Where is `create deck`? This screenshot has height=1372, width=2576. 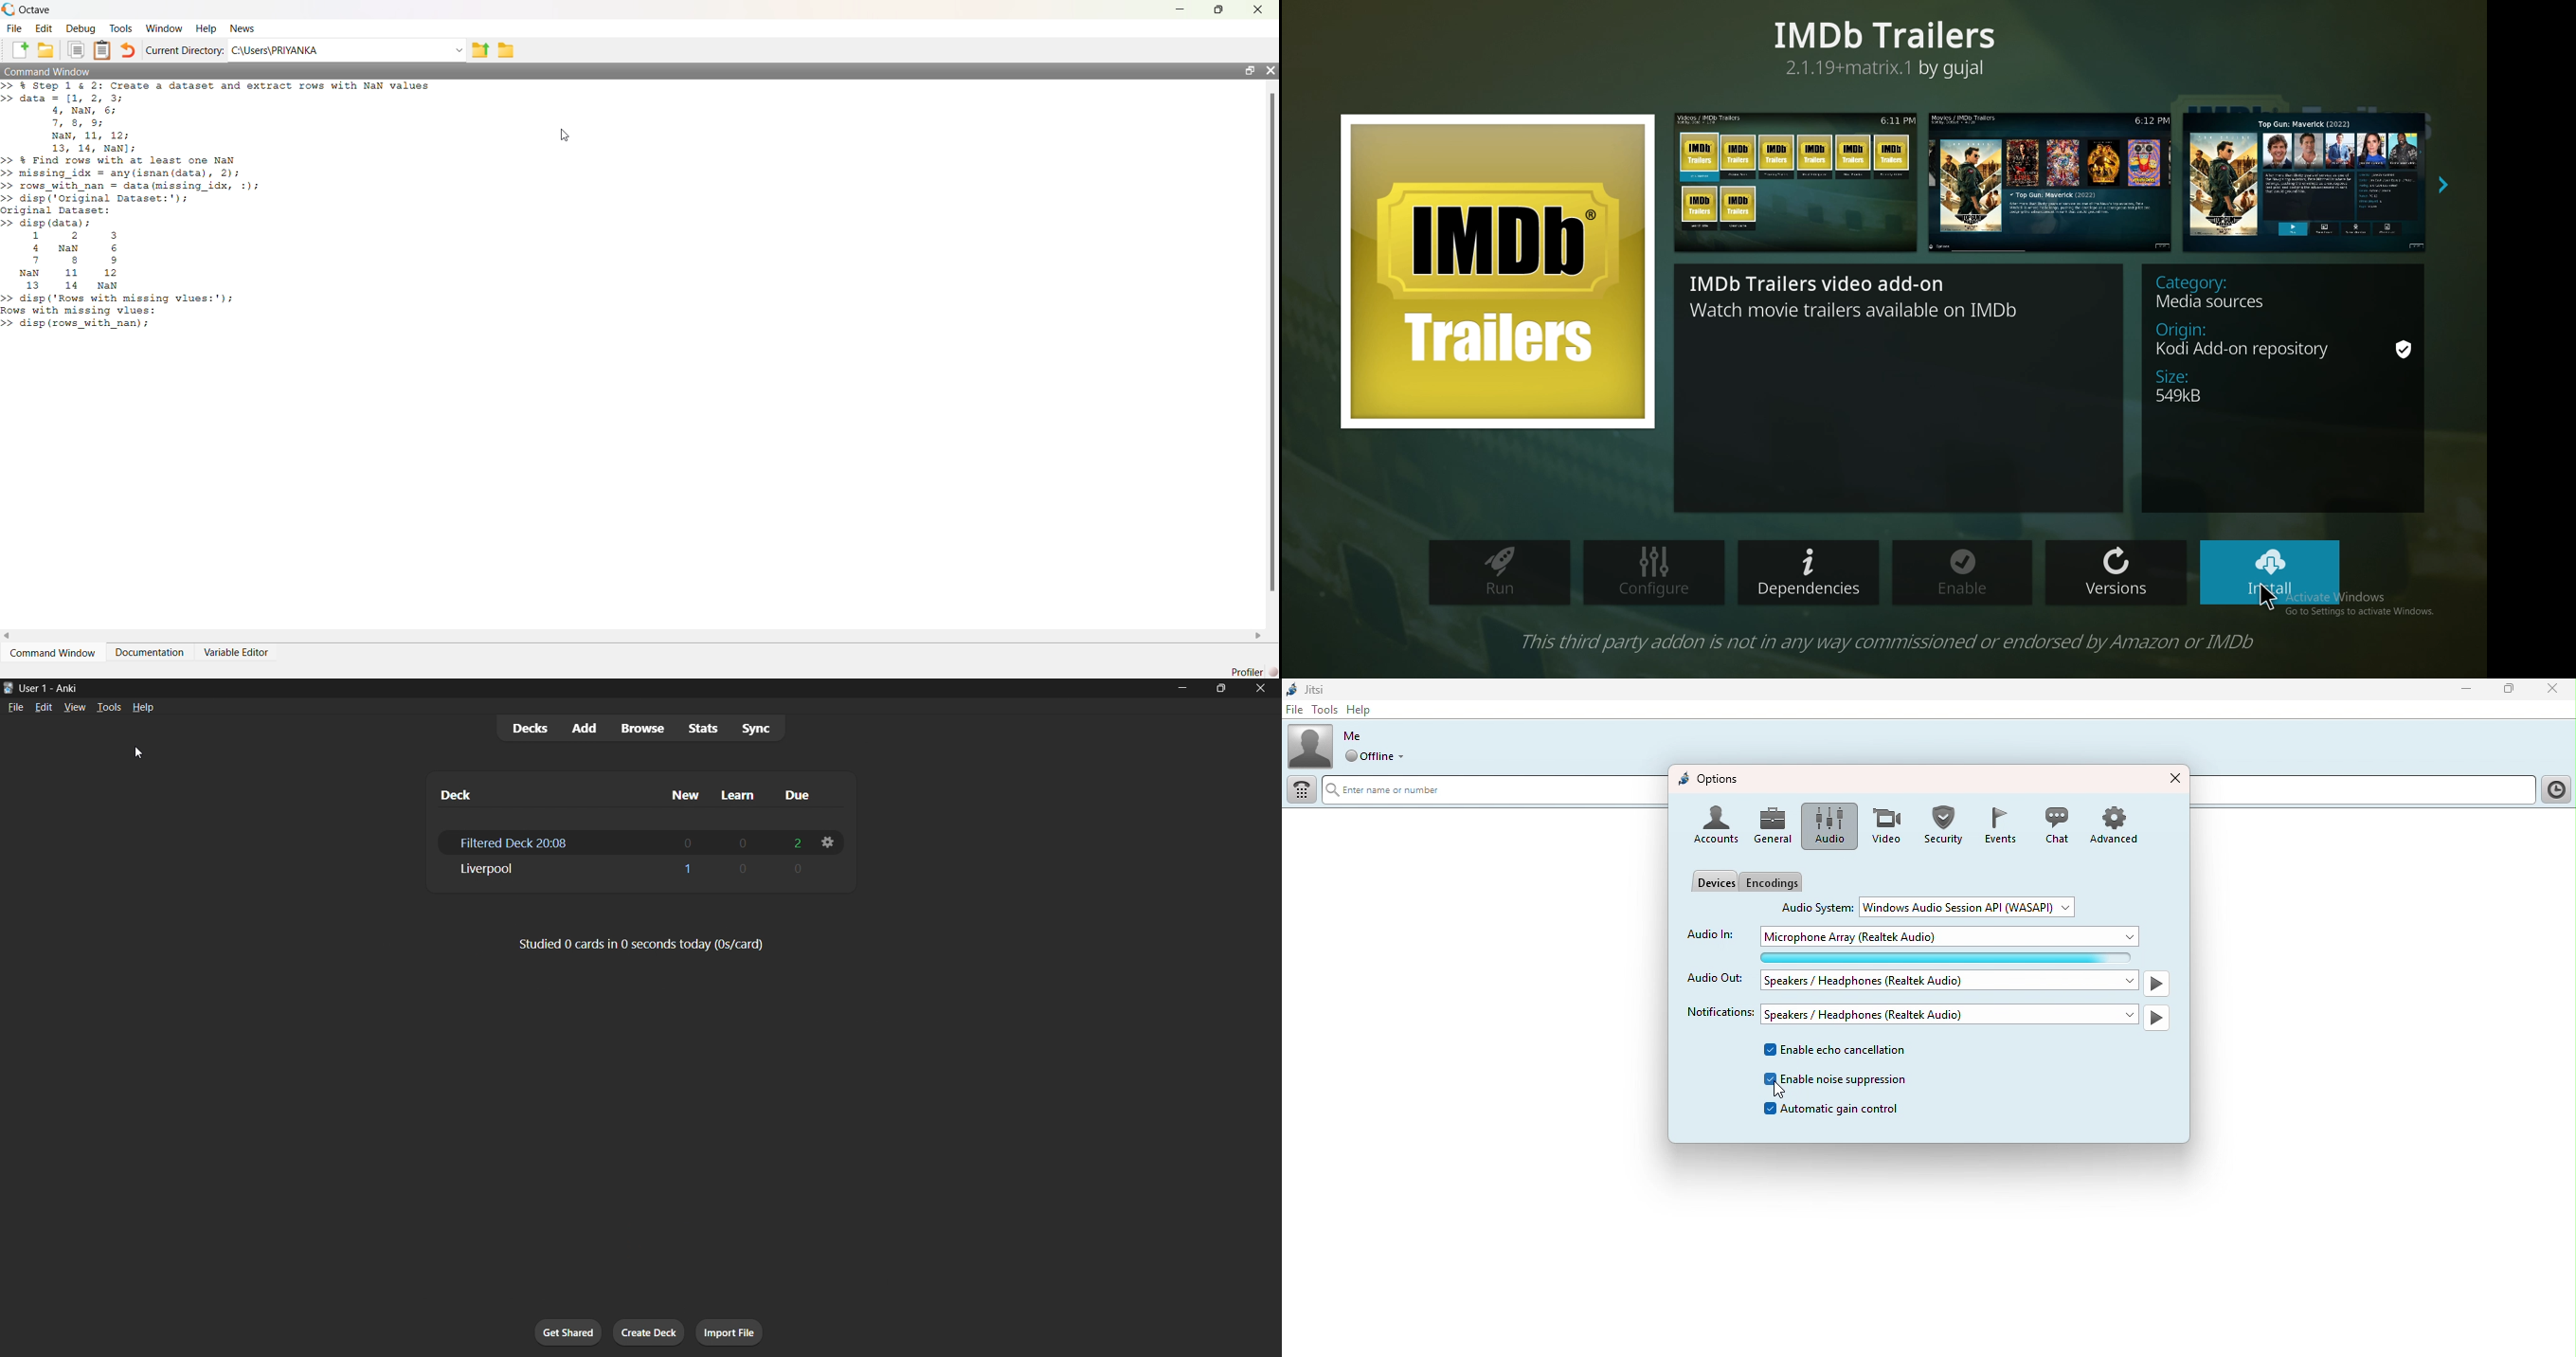
create deck is located at coordinates (646, 1332).